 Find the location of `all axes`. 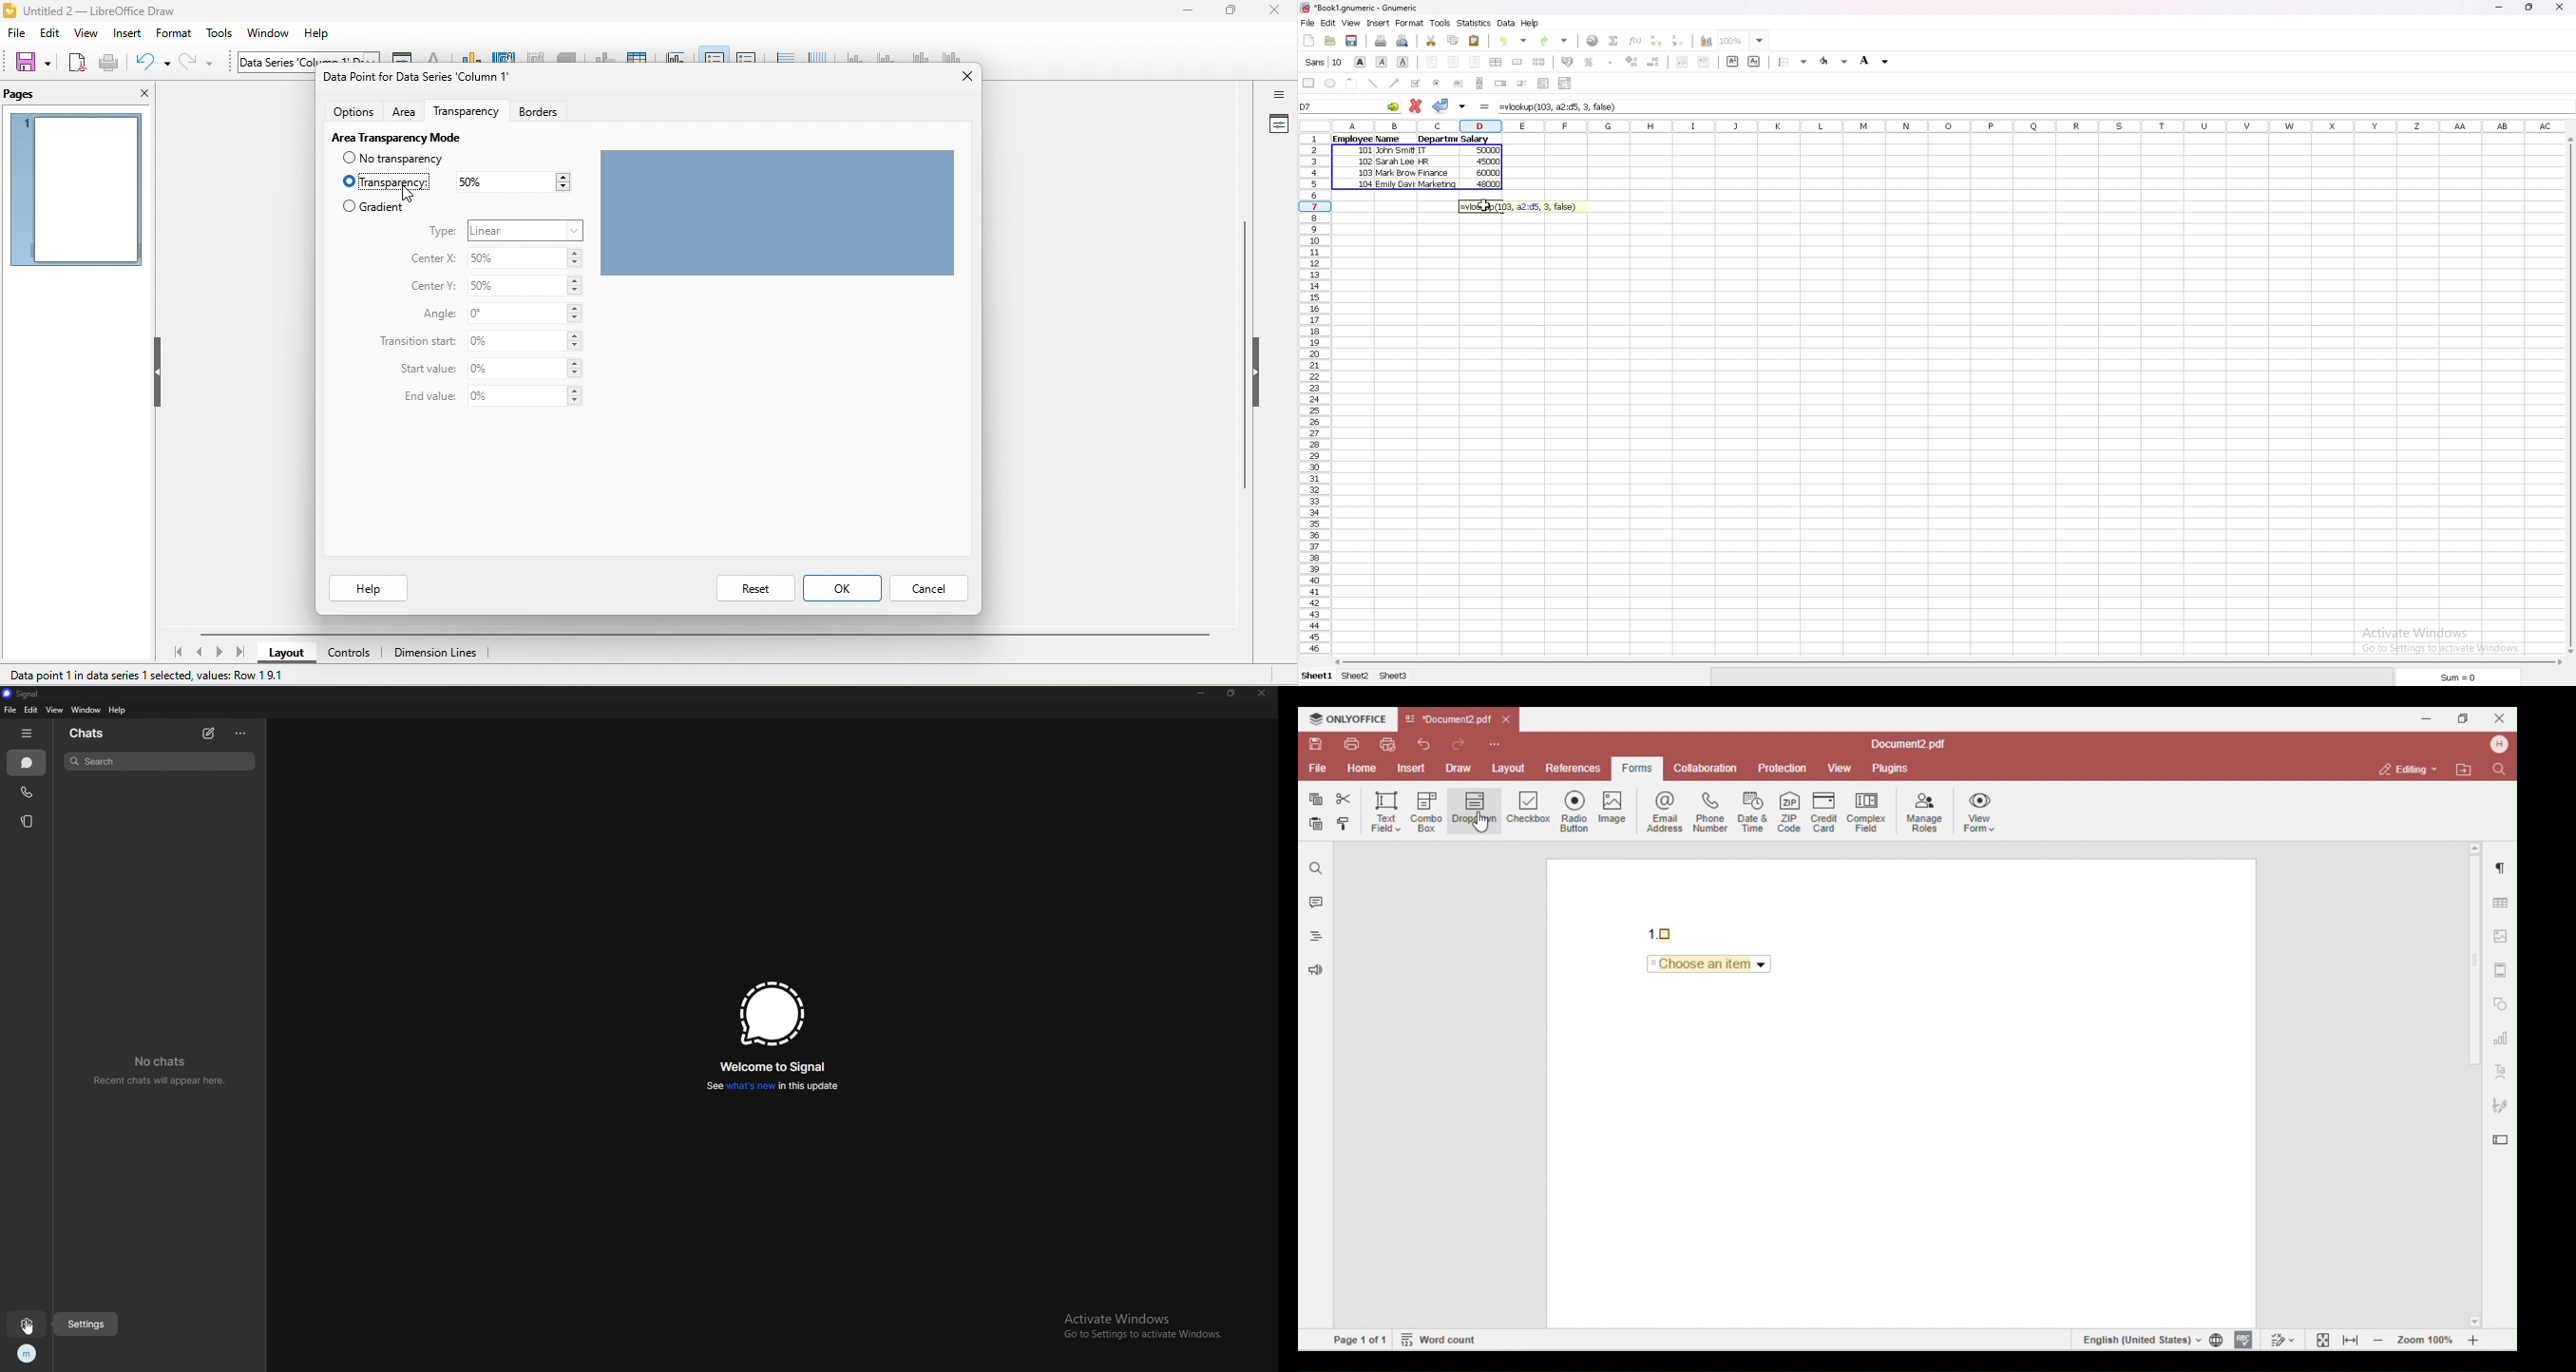

all axes is located at coordinates (949, 56).